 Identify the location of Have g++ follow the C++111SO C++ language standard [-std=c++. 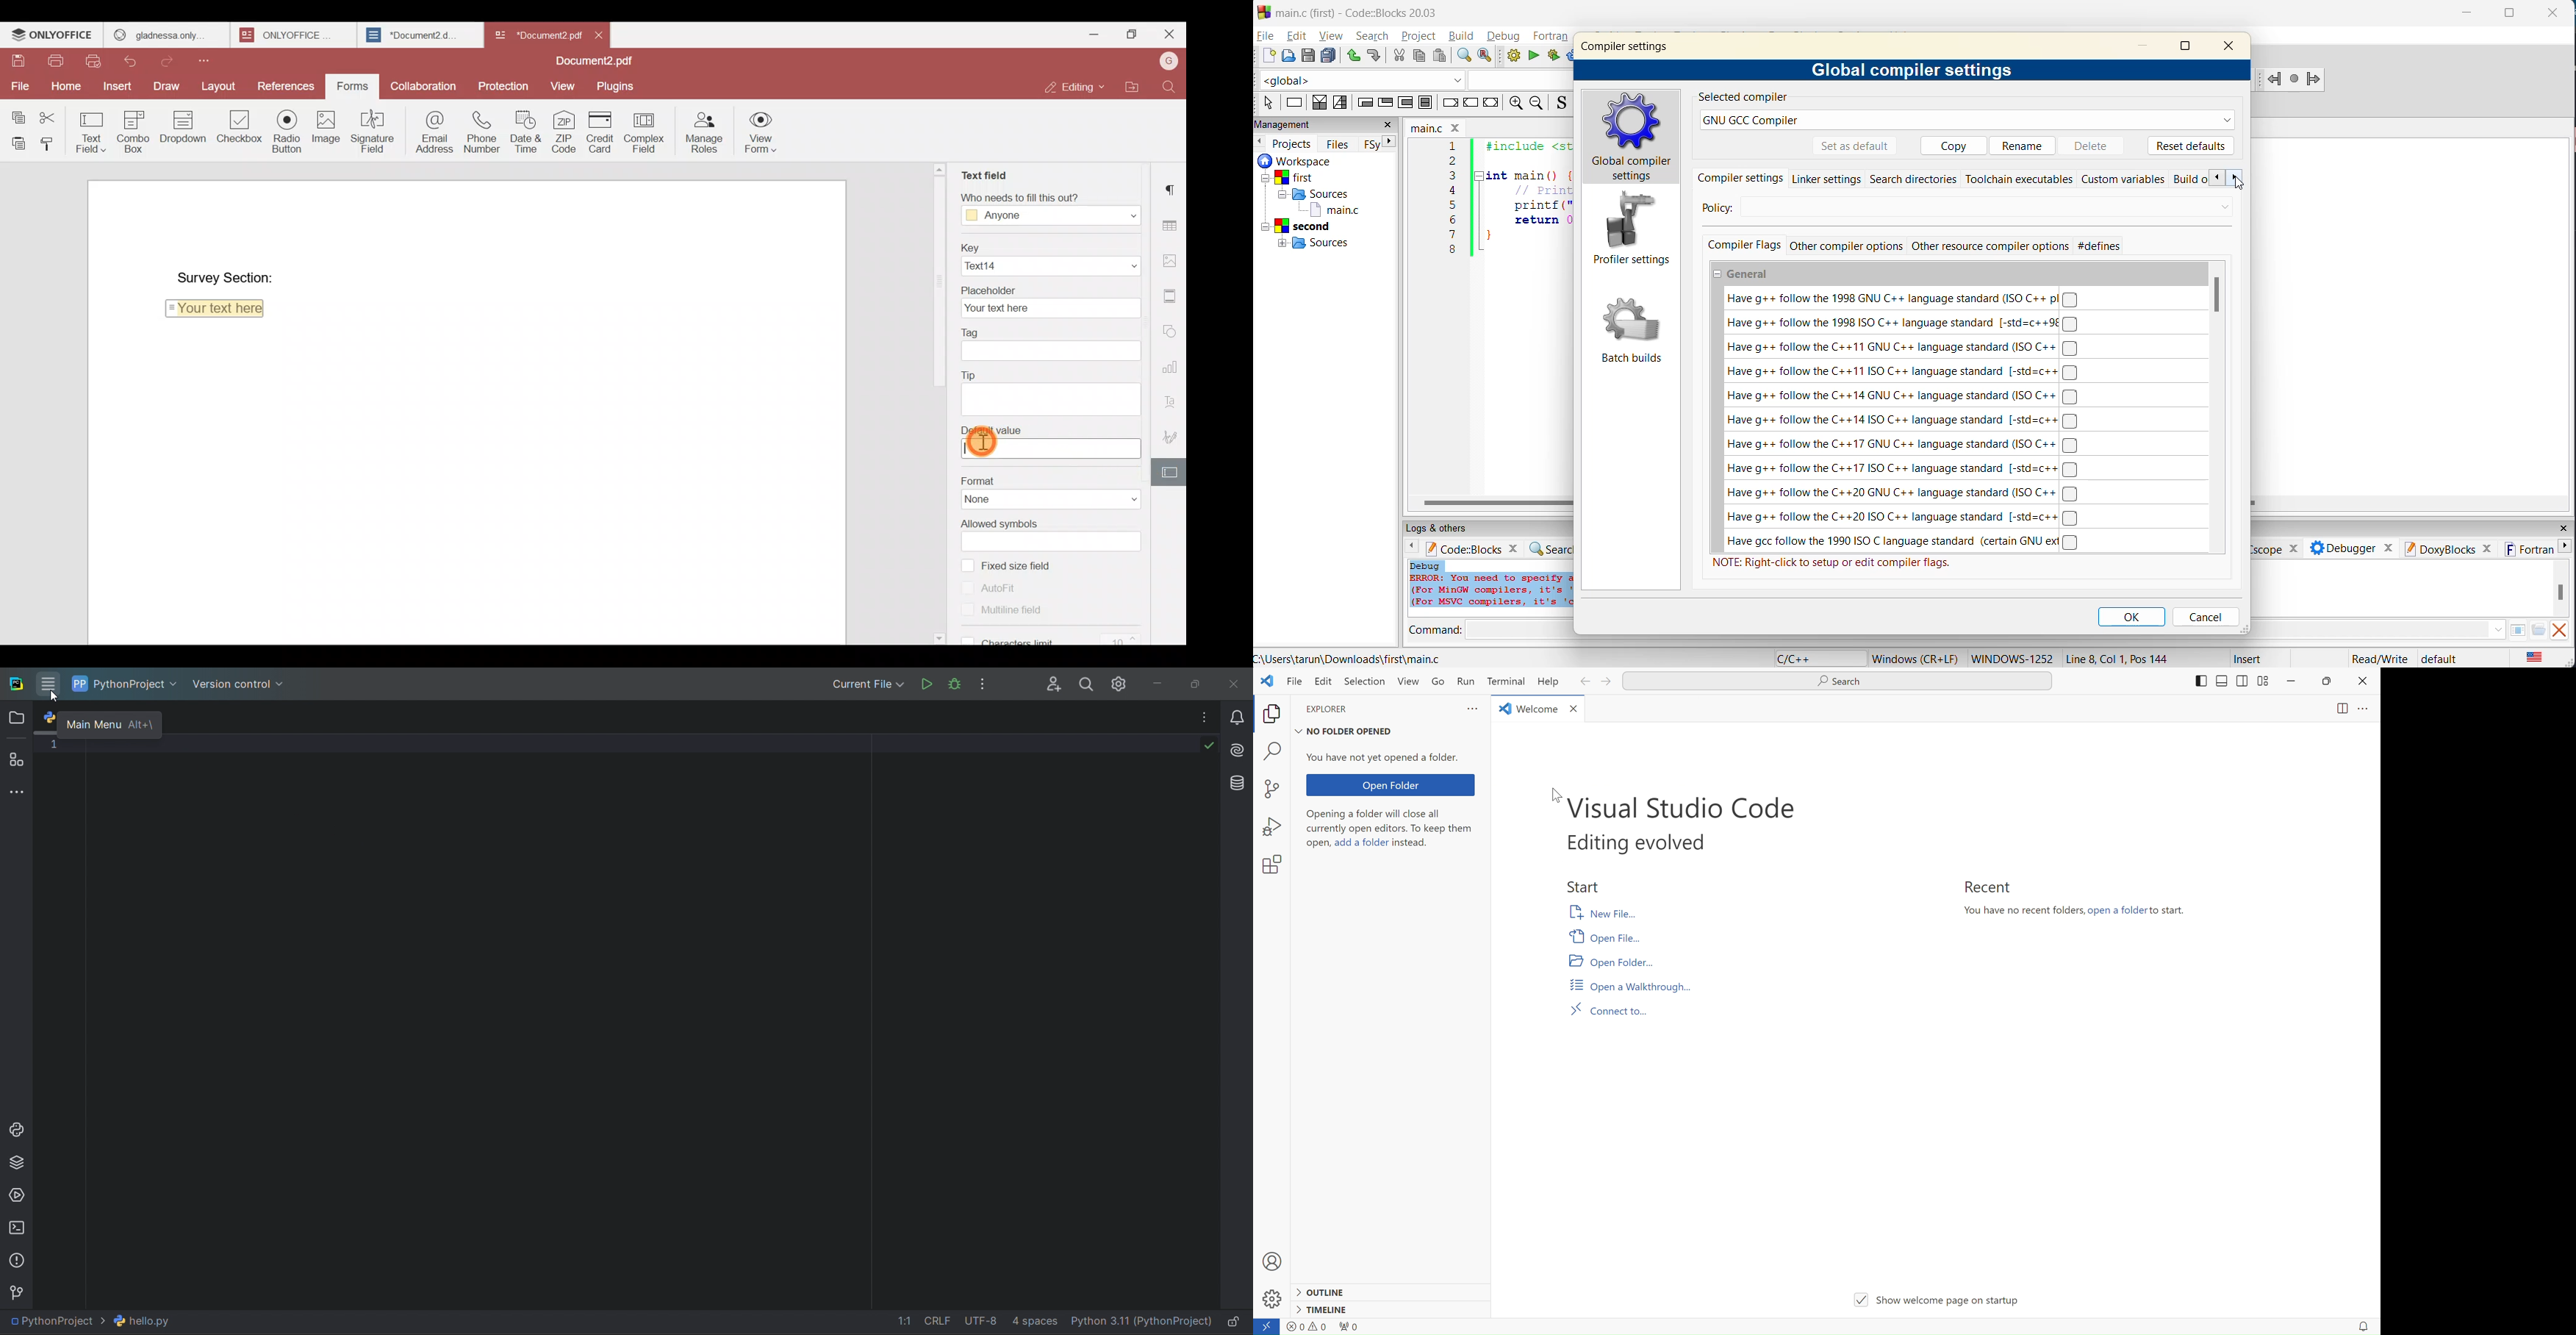
(1906, 372).